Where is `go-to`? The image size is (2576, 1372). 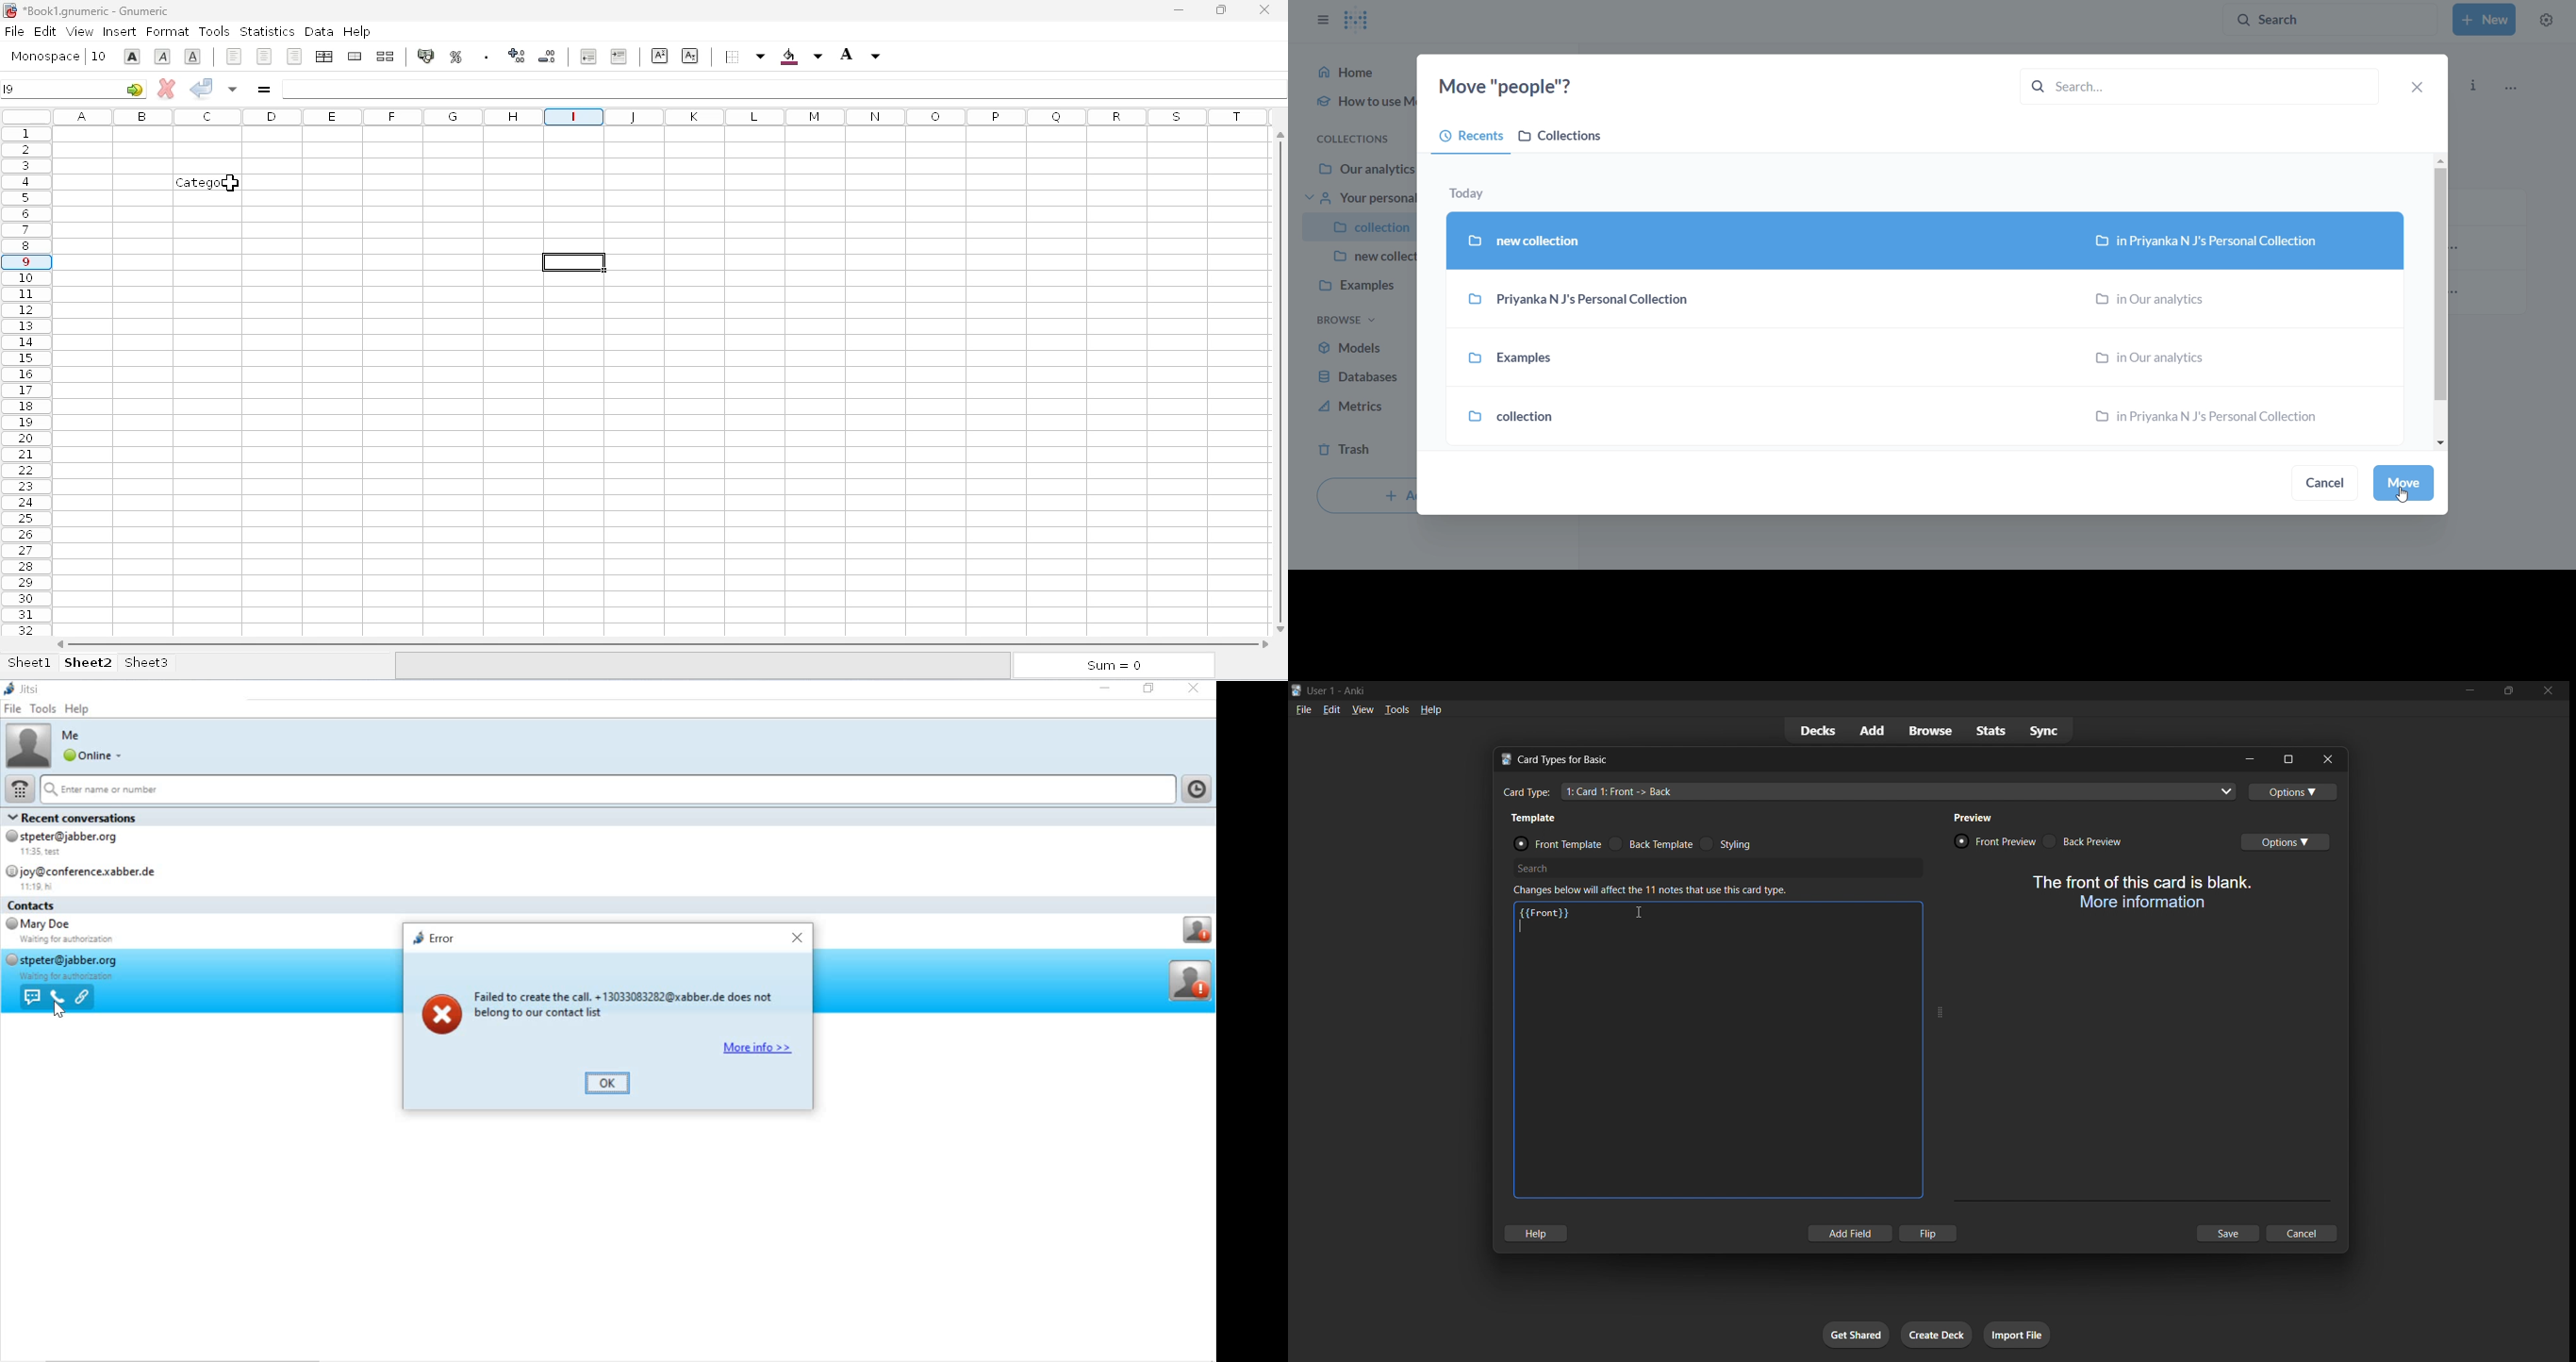
go-to is located at coordinates (135, 89).